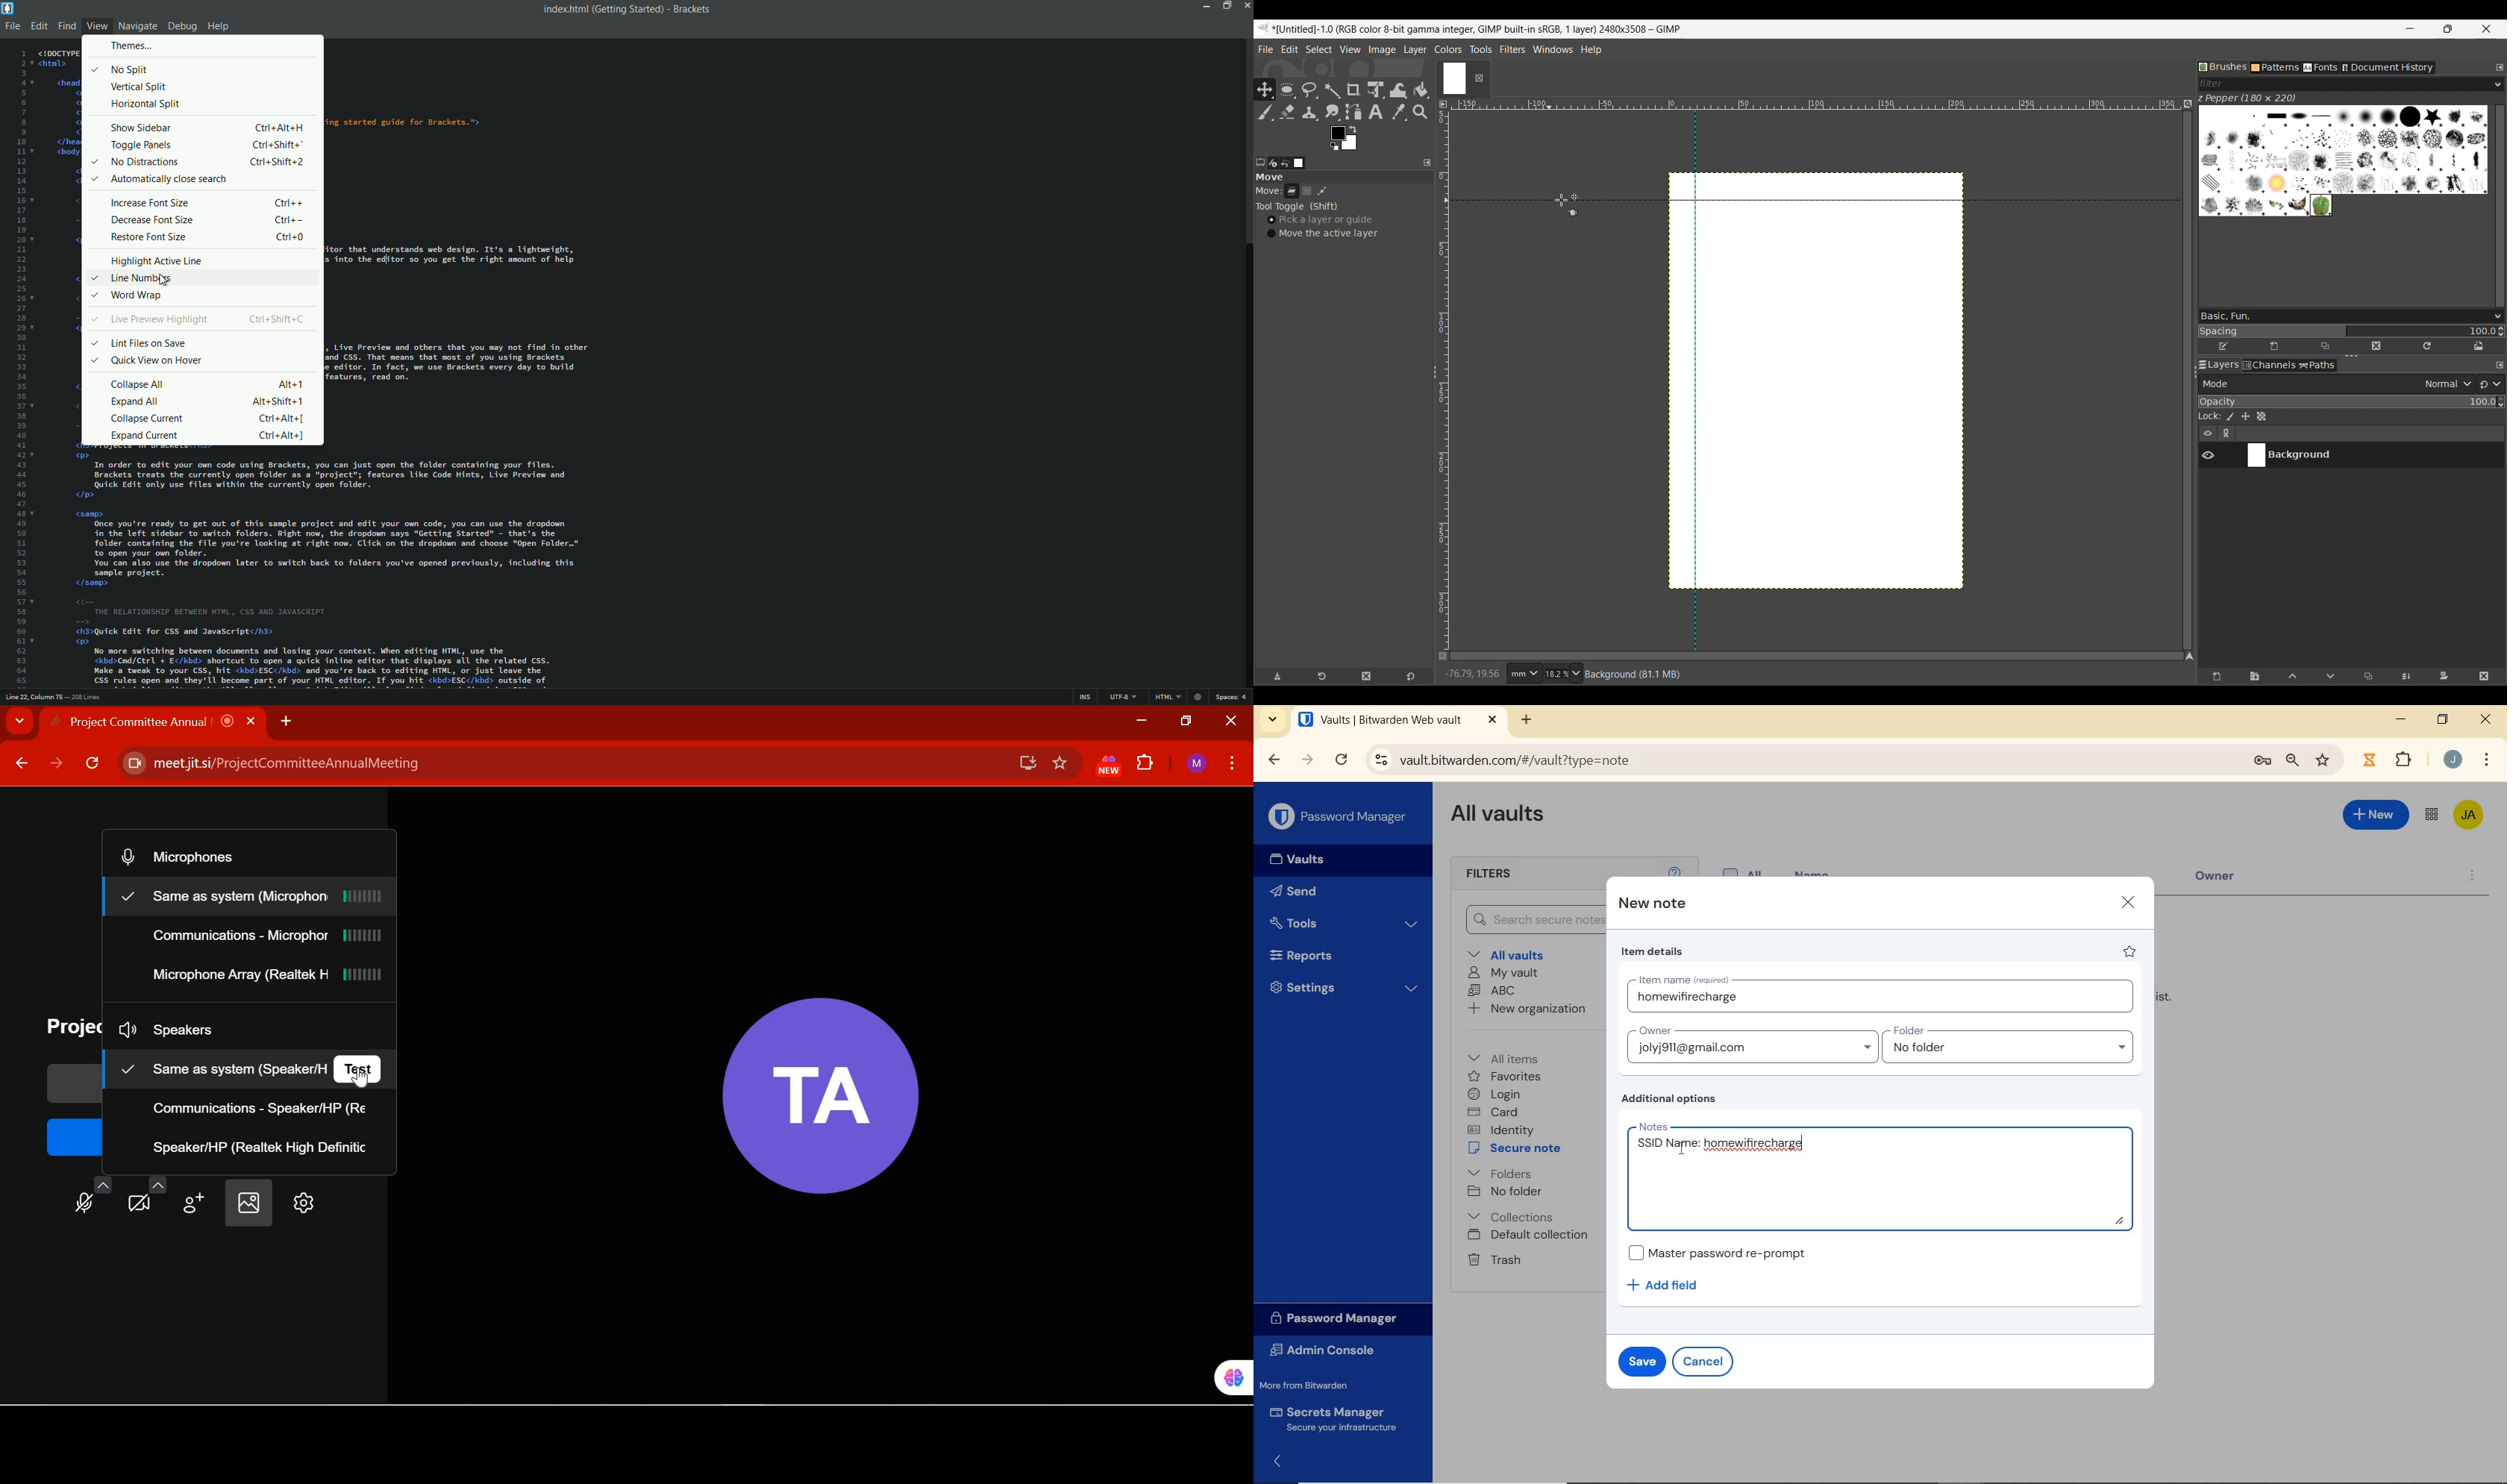  Describe the element at coordinates (1187, 721) in the screenshot. I see `RESTORE DOWN` at that location.